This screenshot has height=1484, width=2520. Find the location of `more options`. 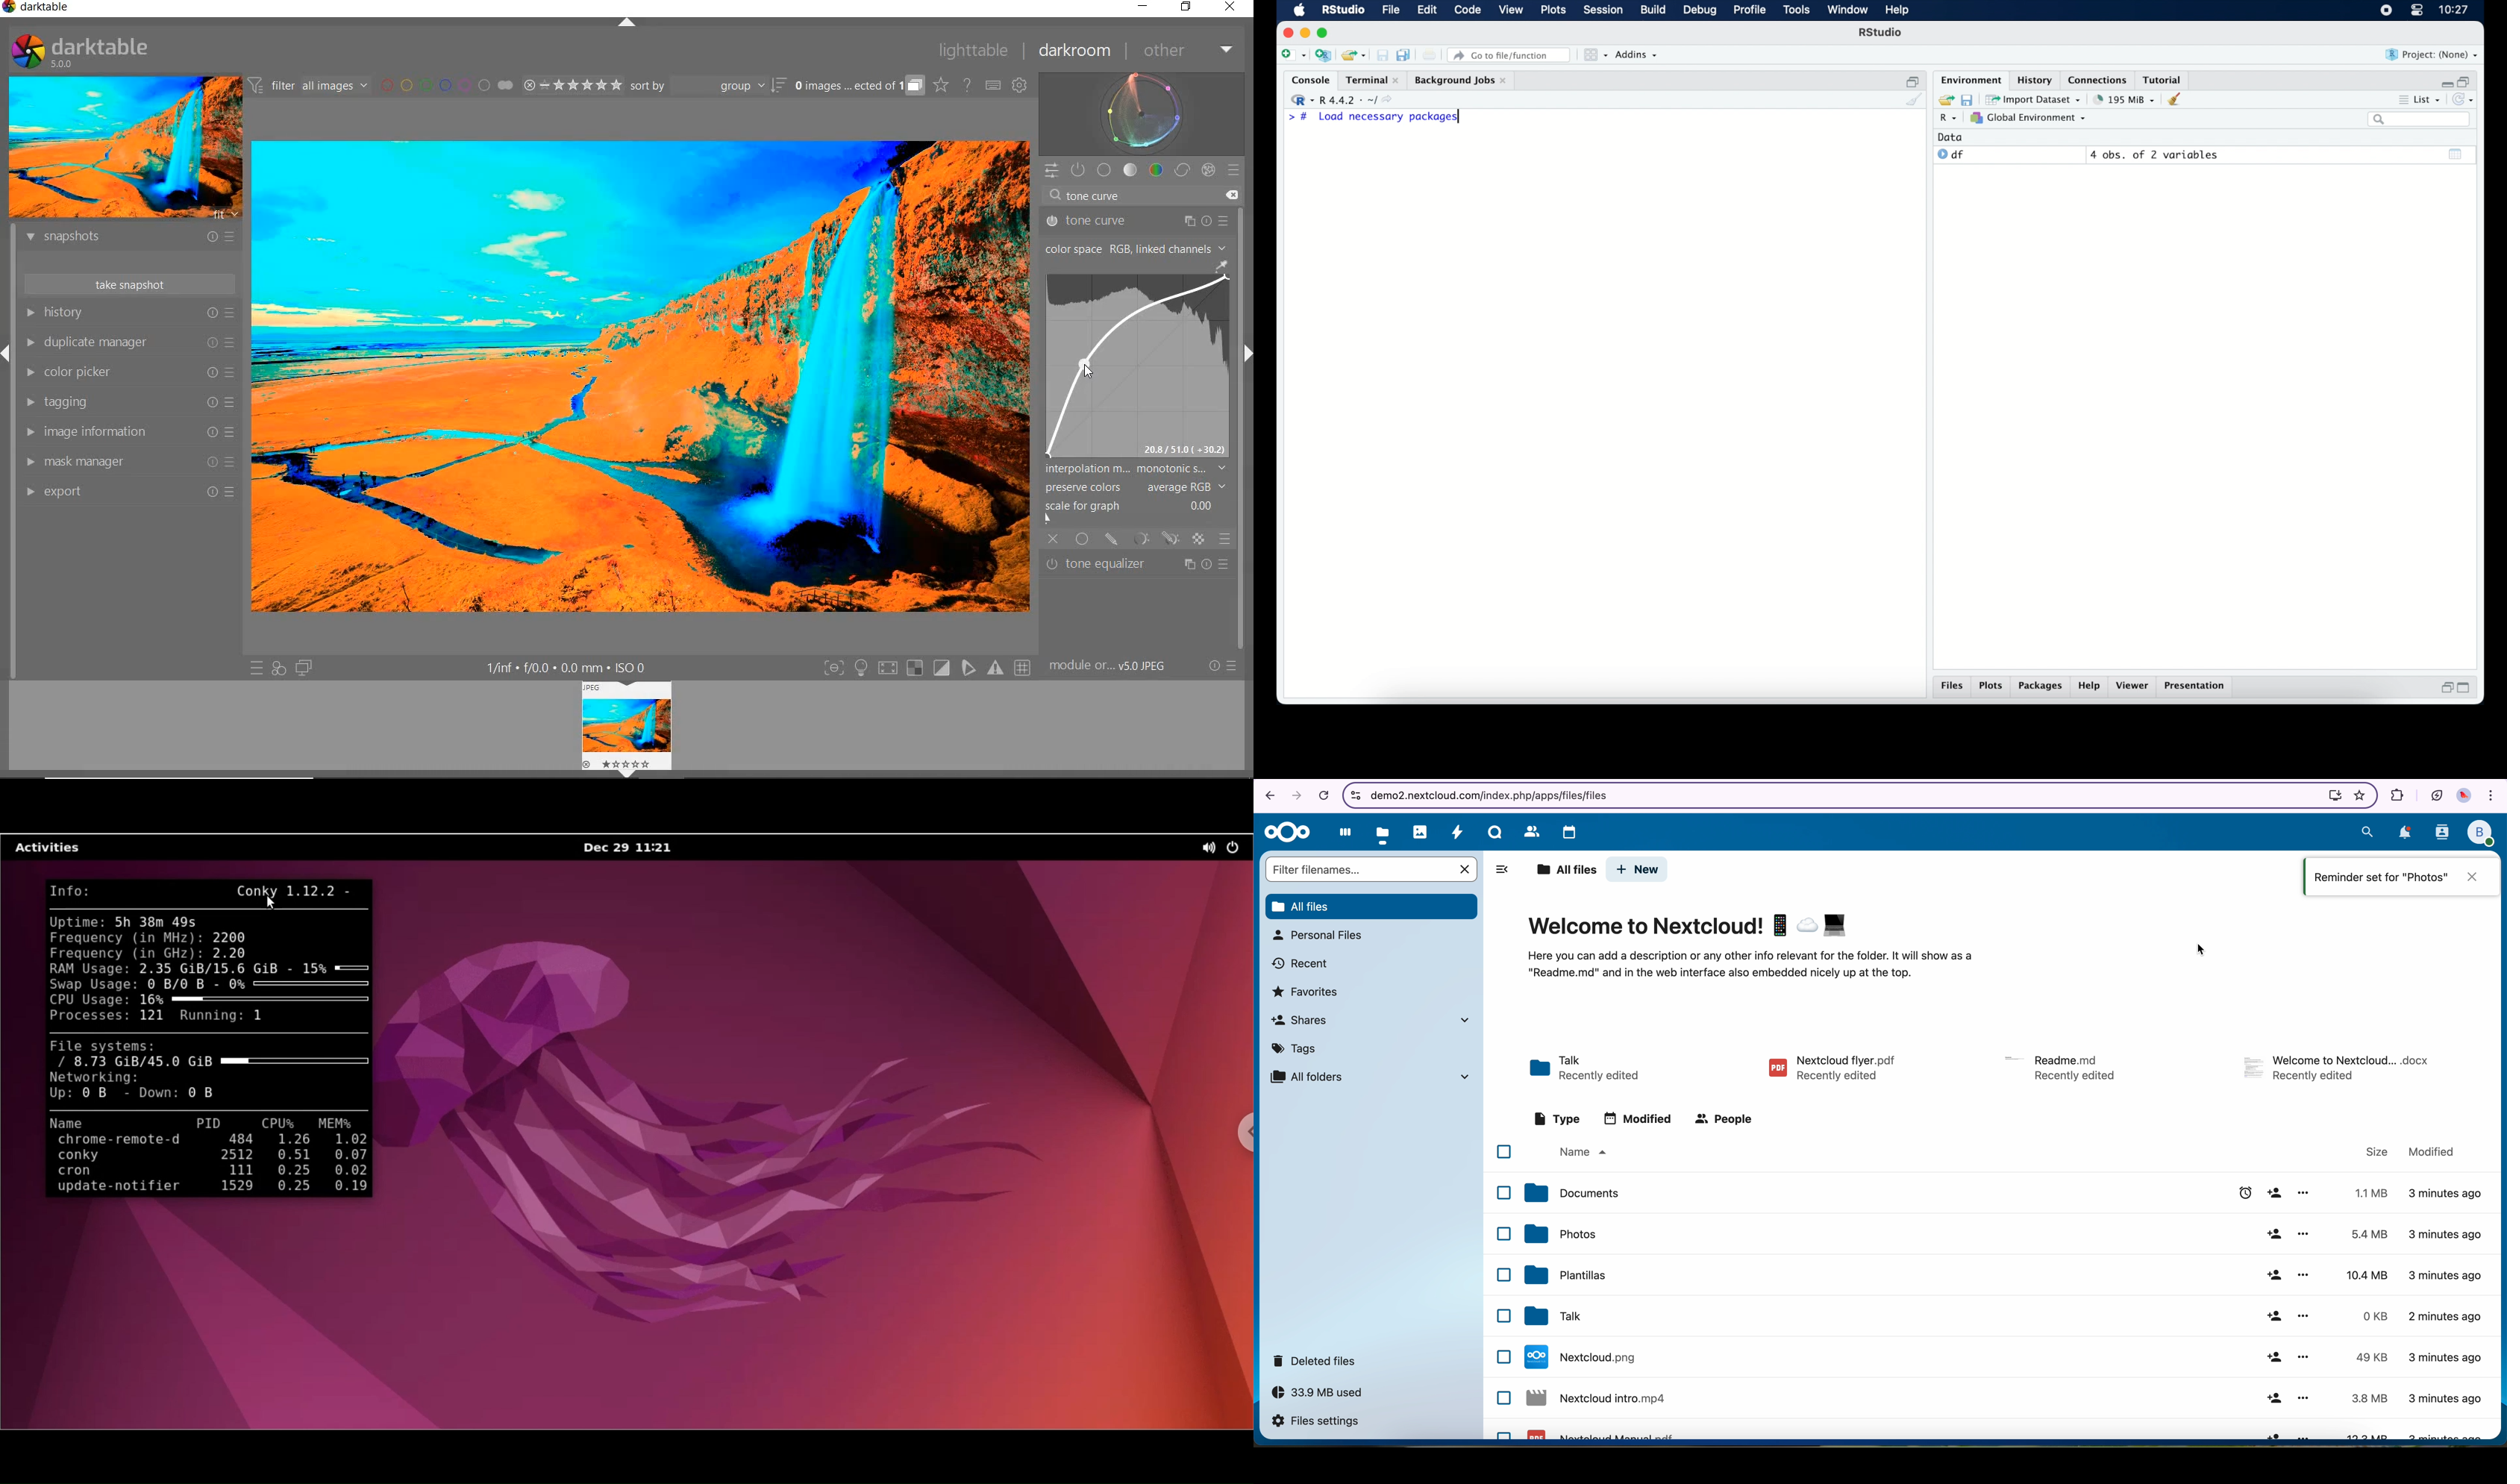

more options is located at coordinates (2303, 1400).